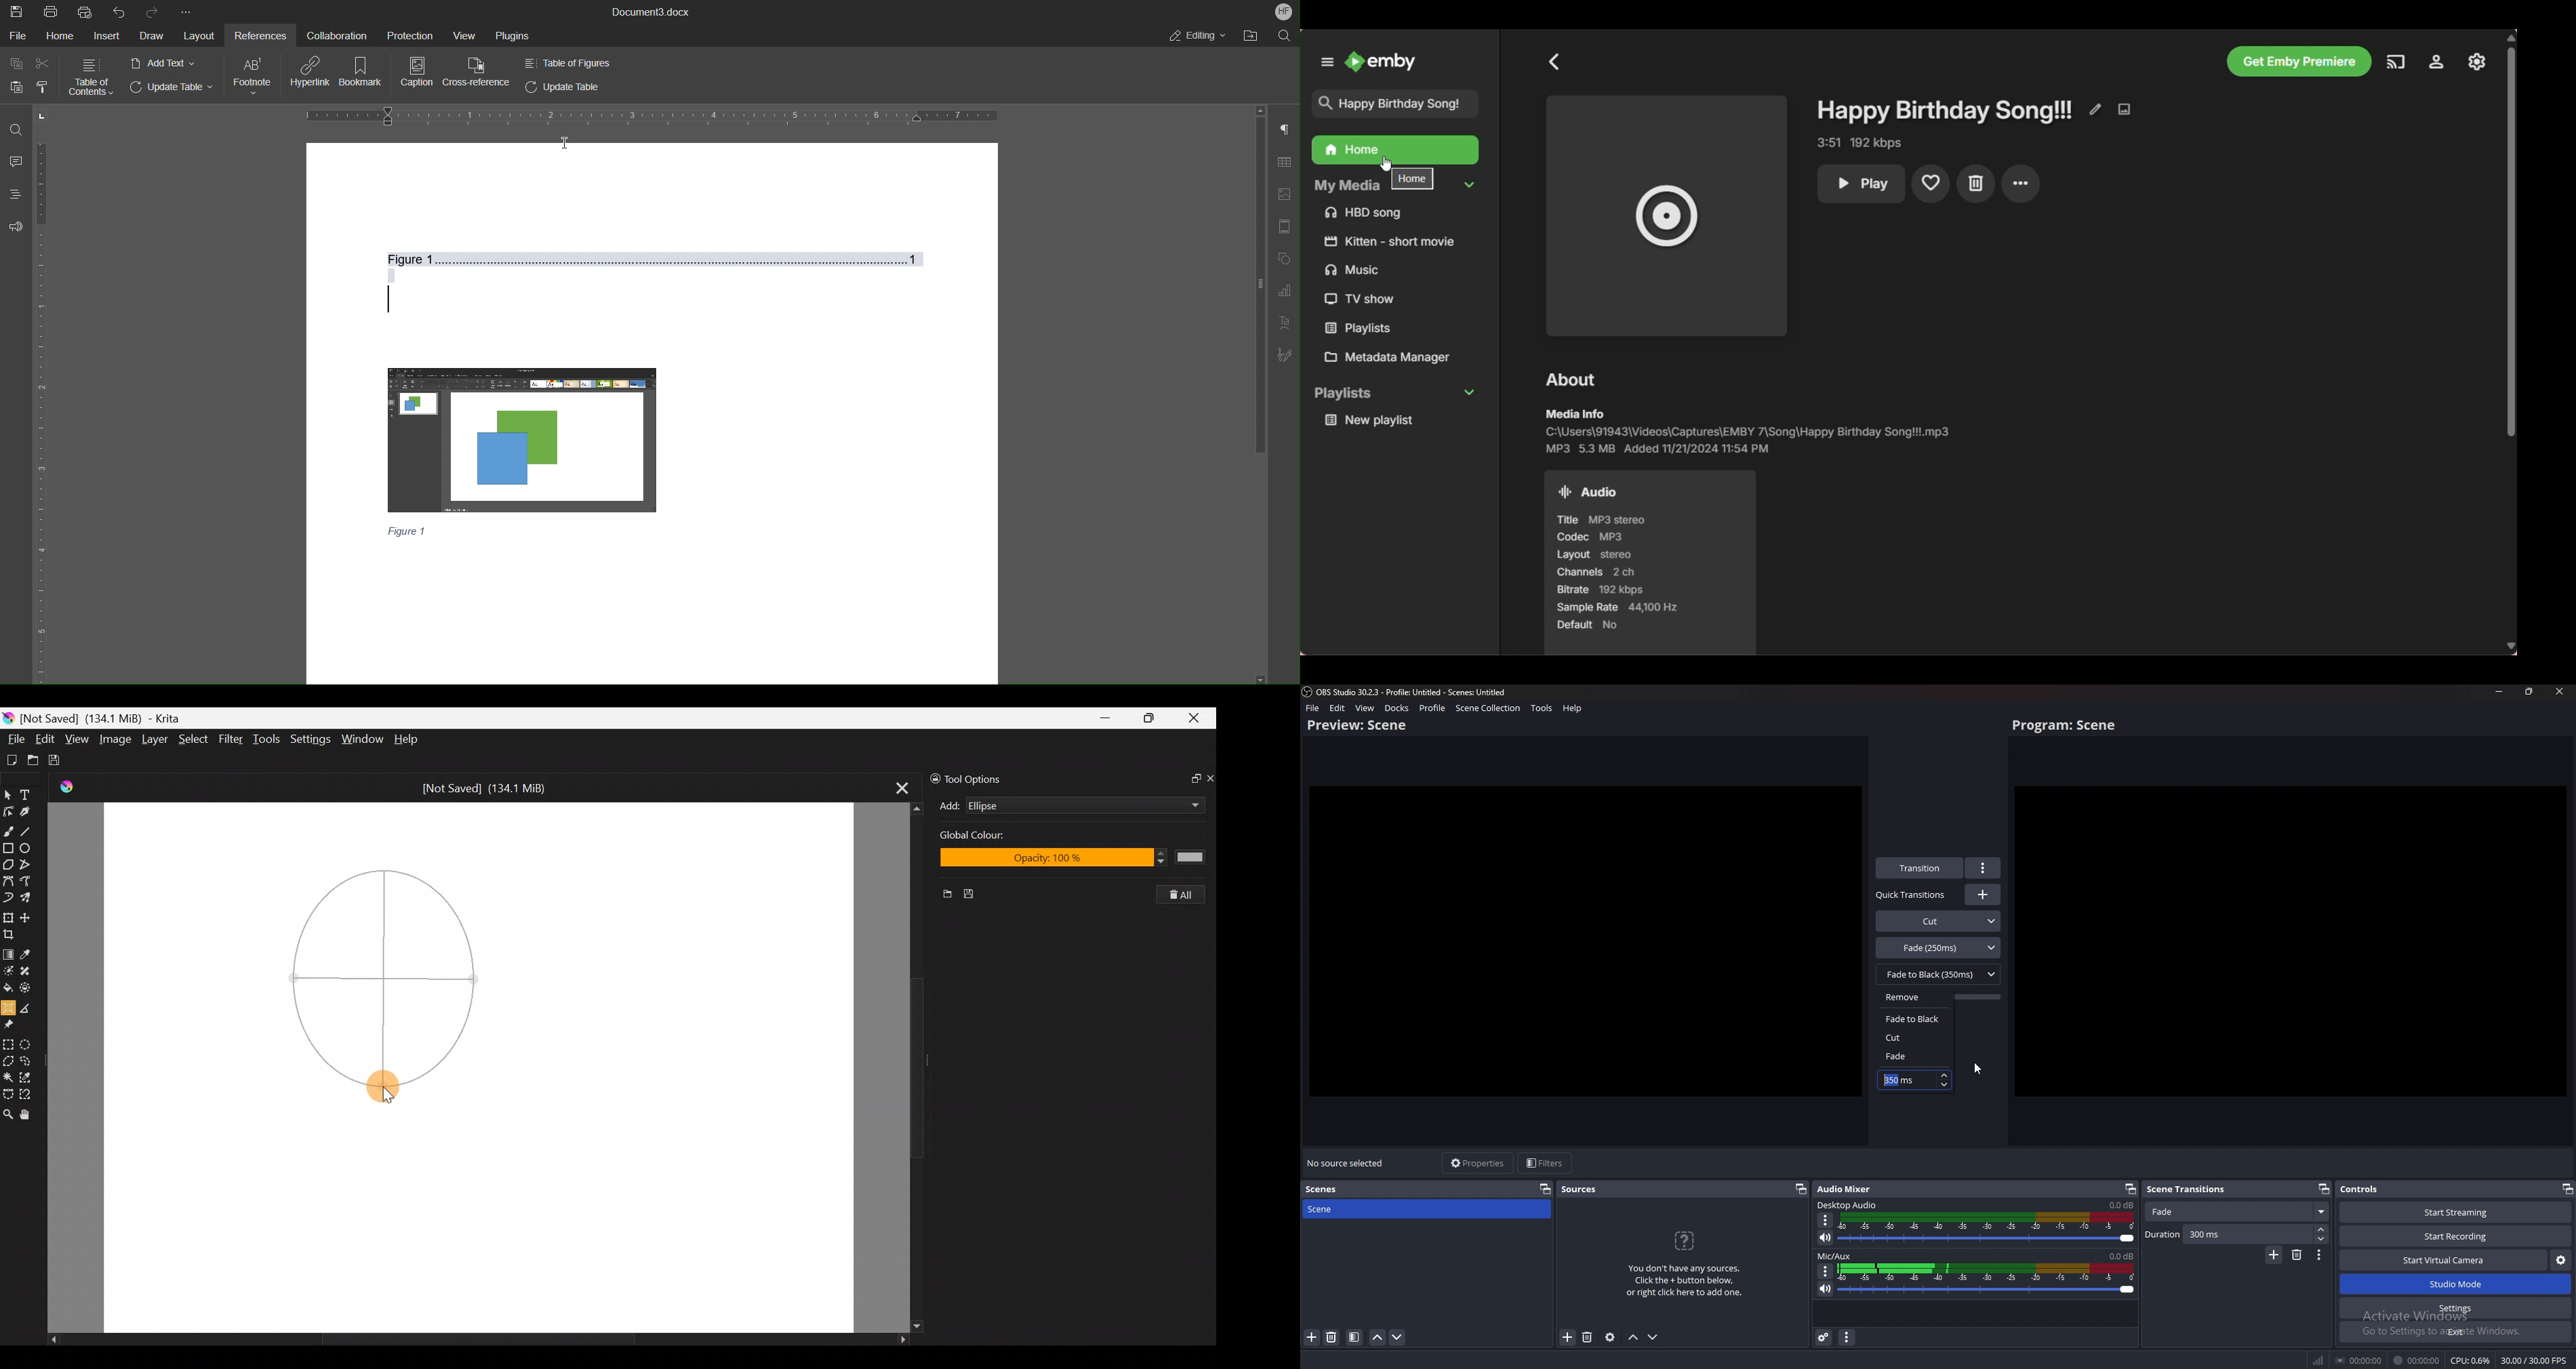  What do you see at coordinates (2561, 1261) in the screenshot?
I see `Configure virtual camera` at bounding box center [2561, 1261].